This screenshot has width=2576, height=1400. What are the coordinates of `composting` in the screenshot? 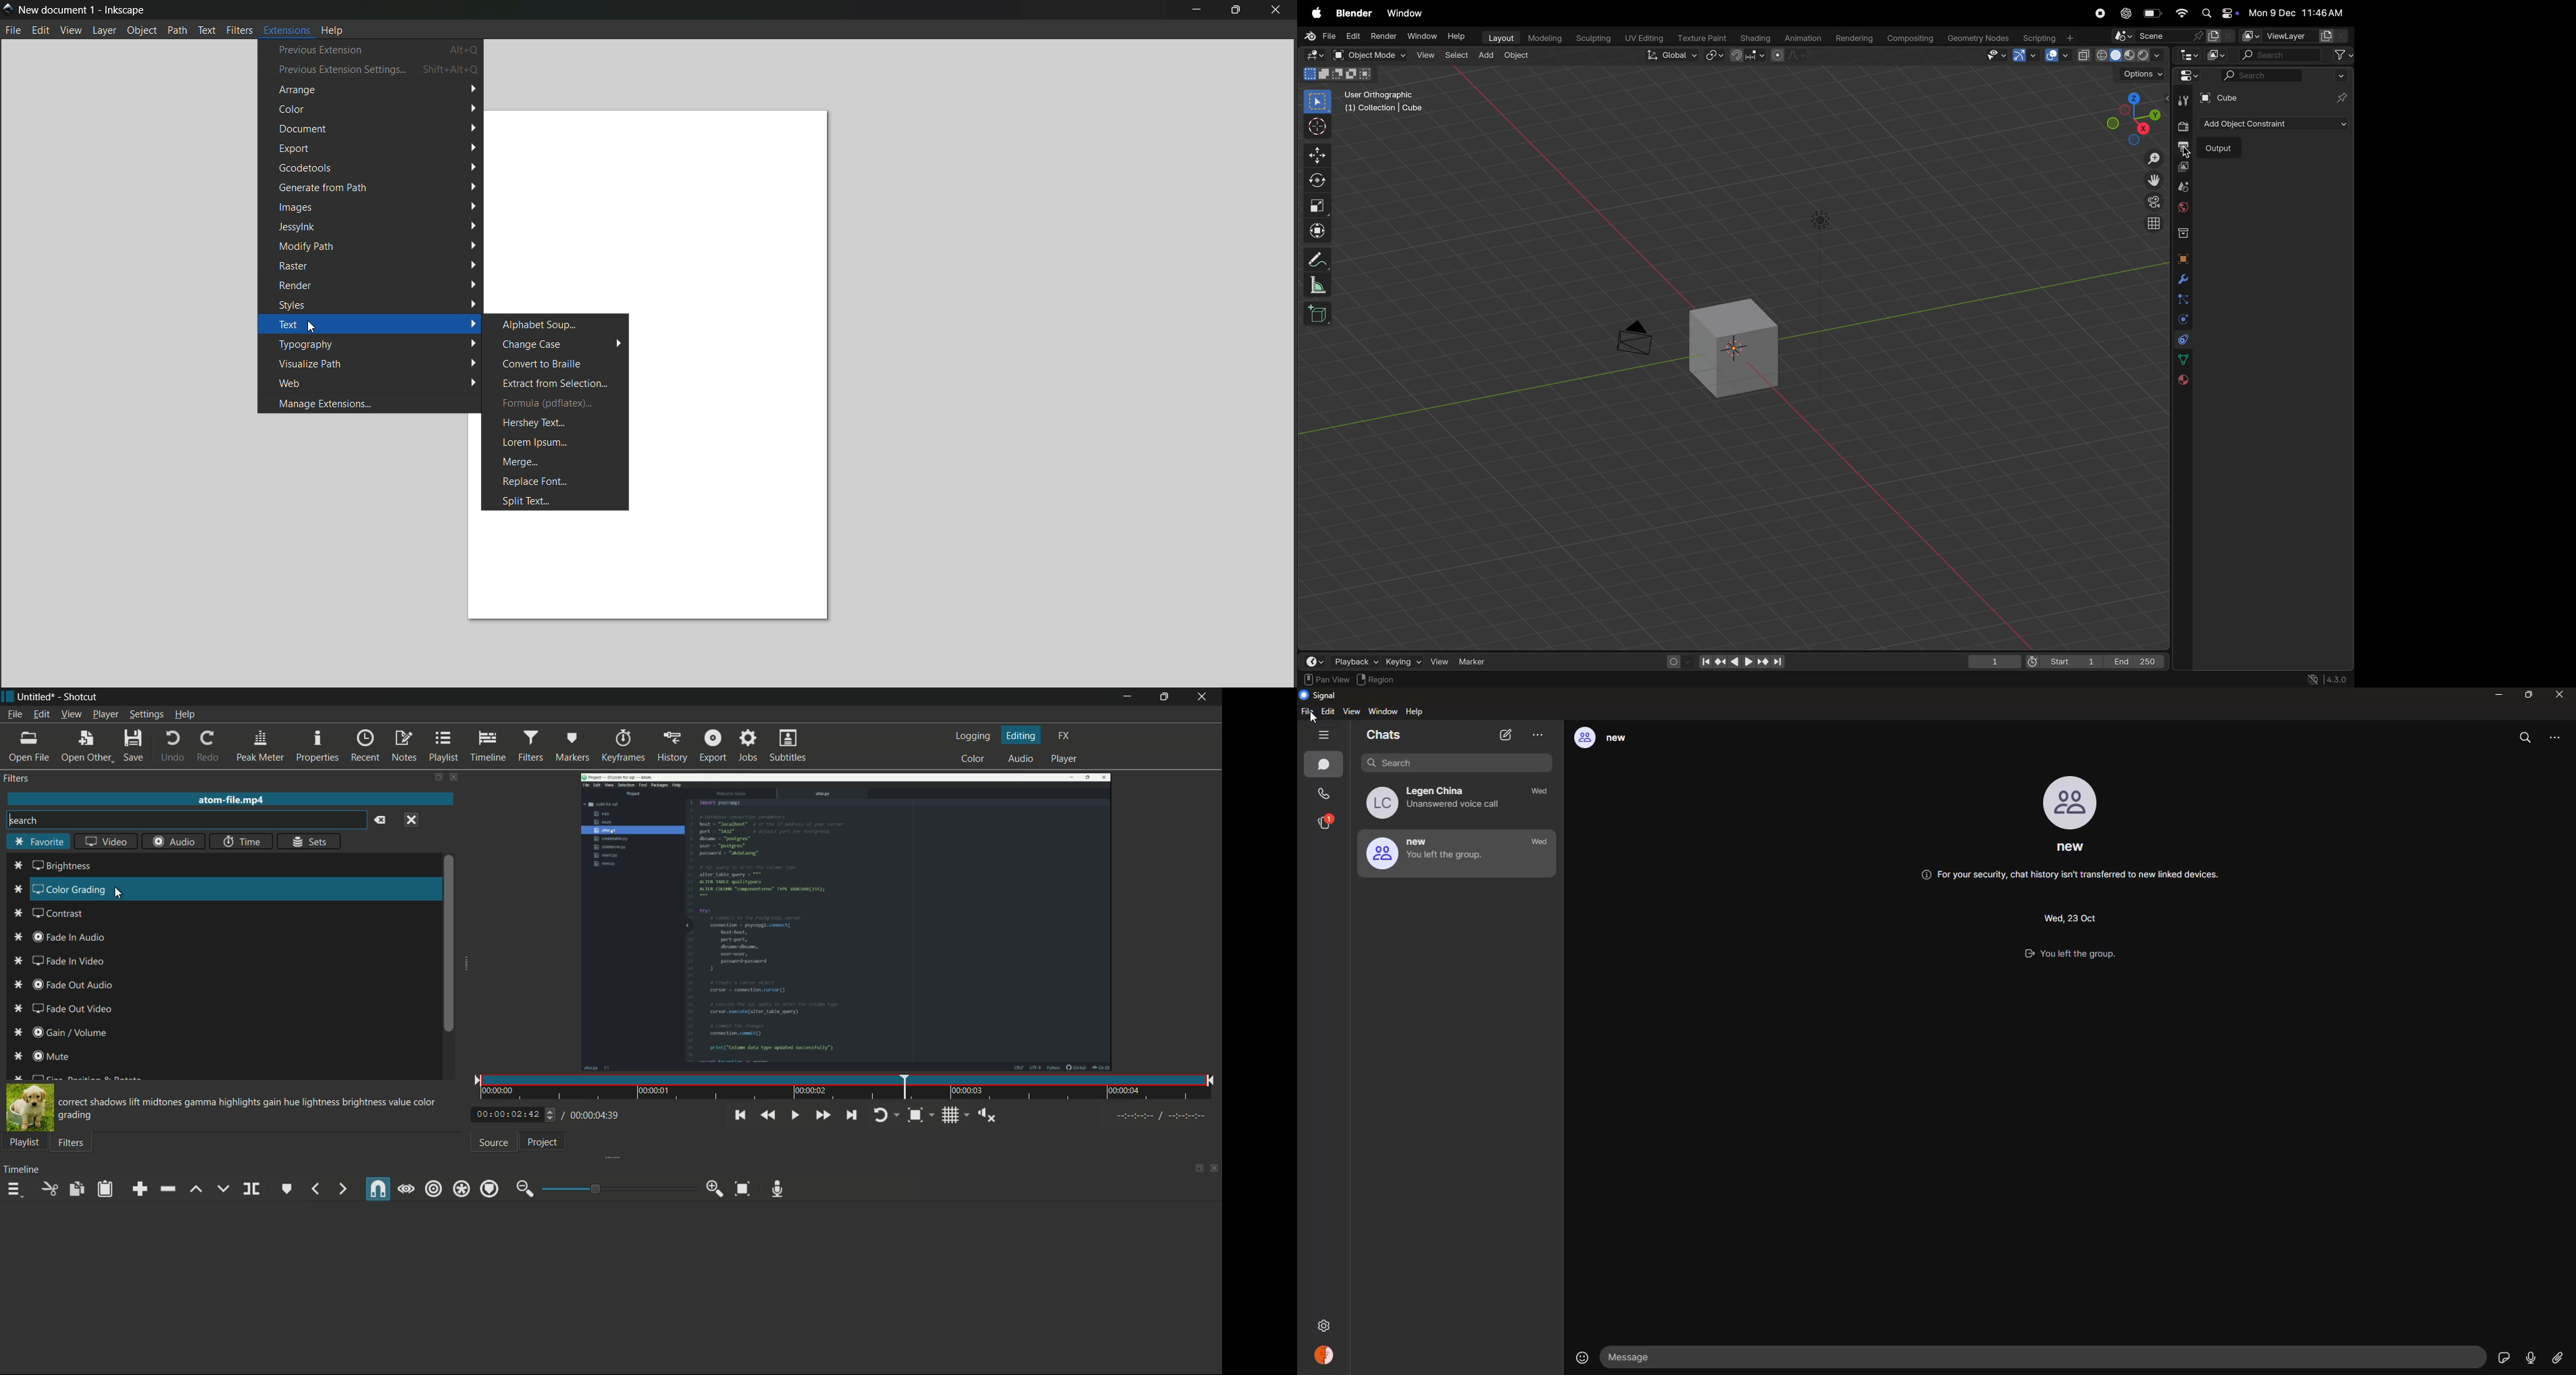 It's located at (1911, 38).